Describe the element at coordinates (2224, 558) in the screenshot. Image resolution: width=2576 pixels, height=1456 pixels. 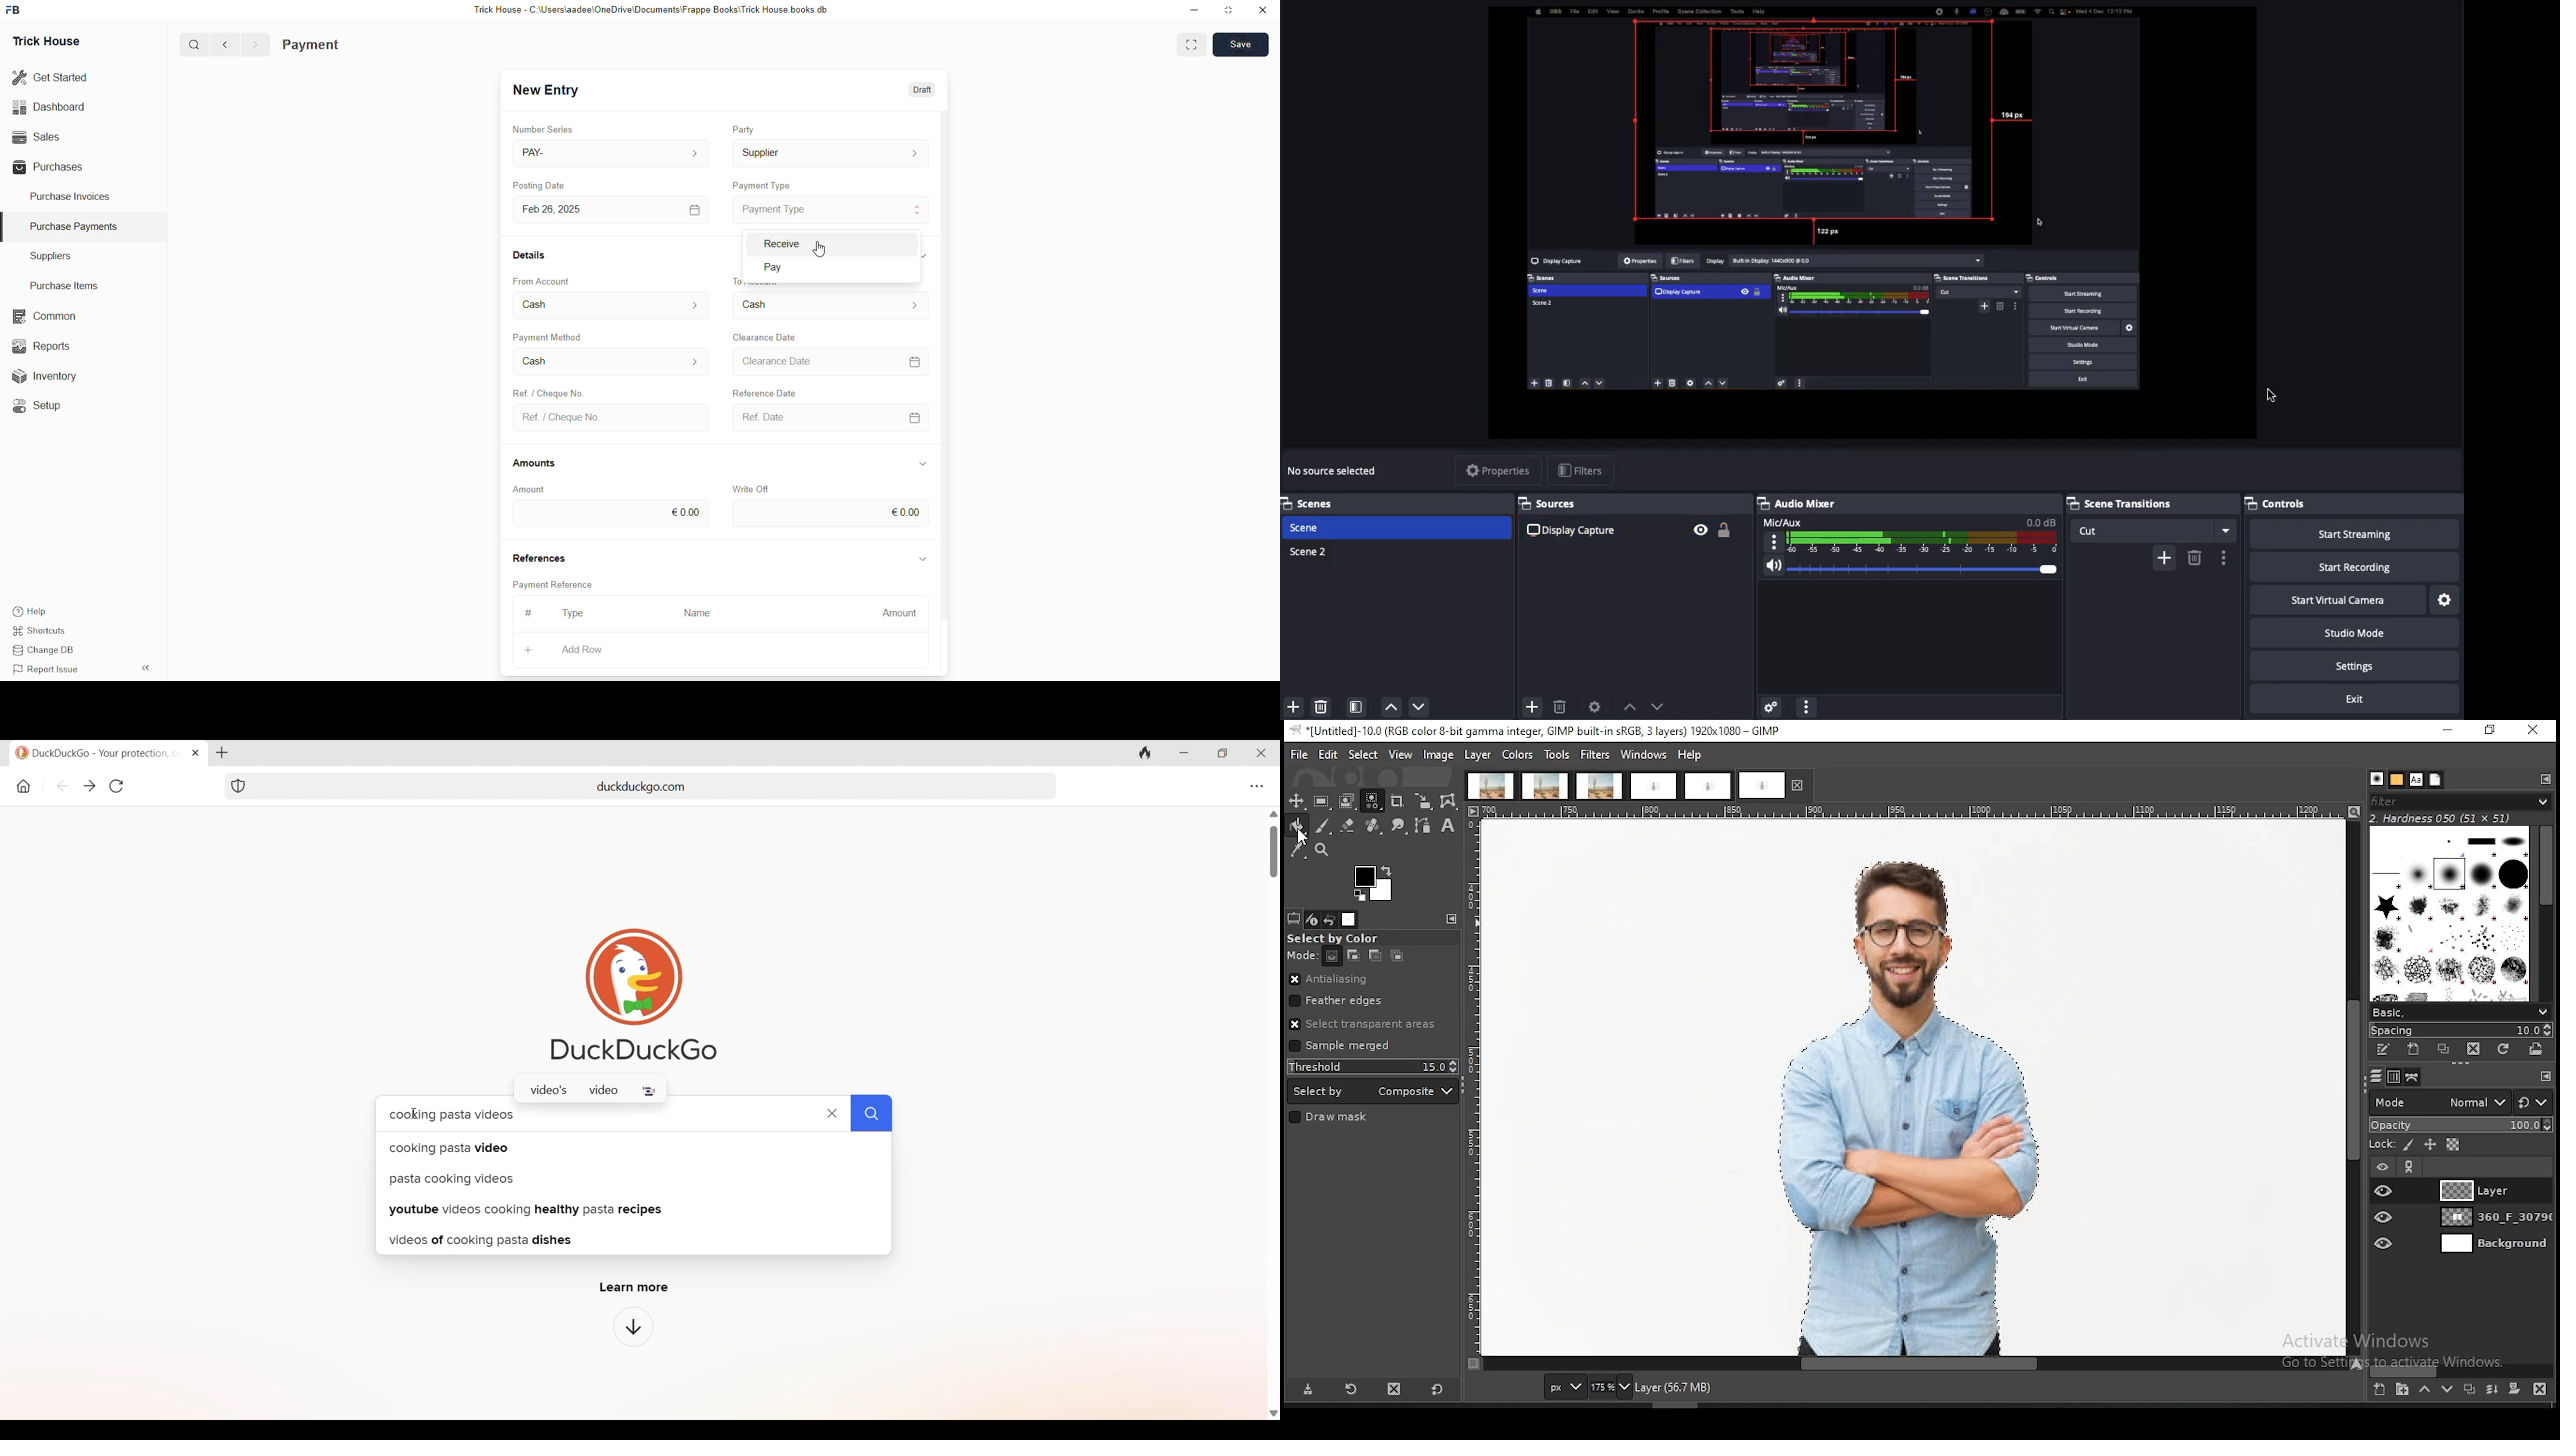
I see `More` at that location.